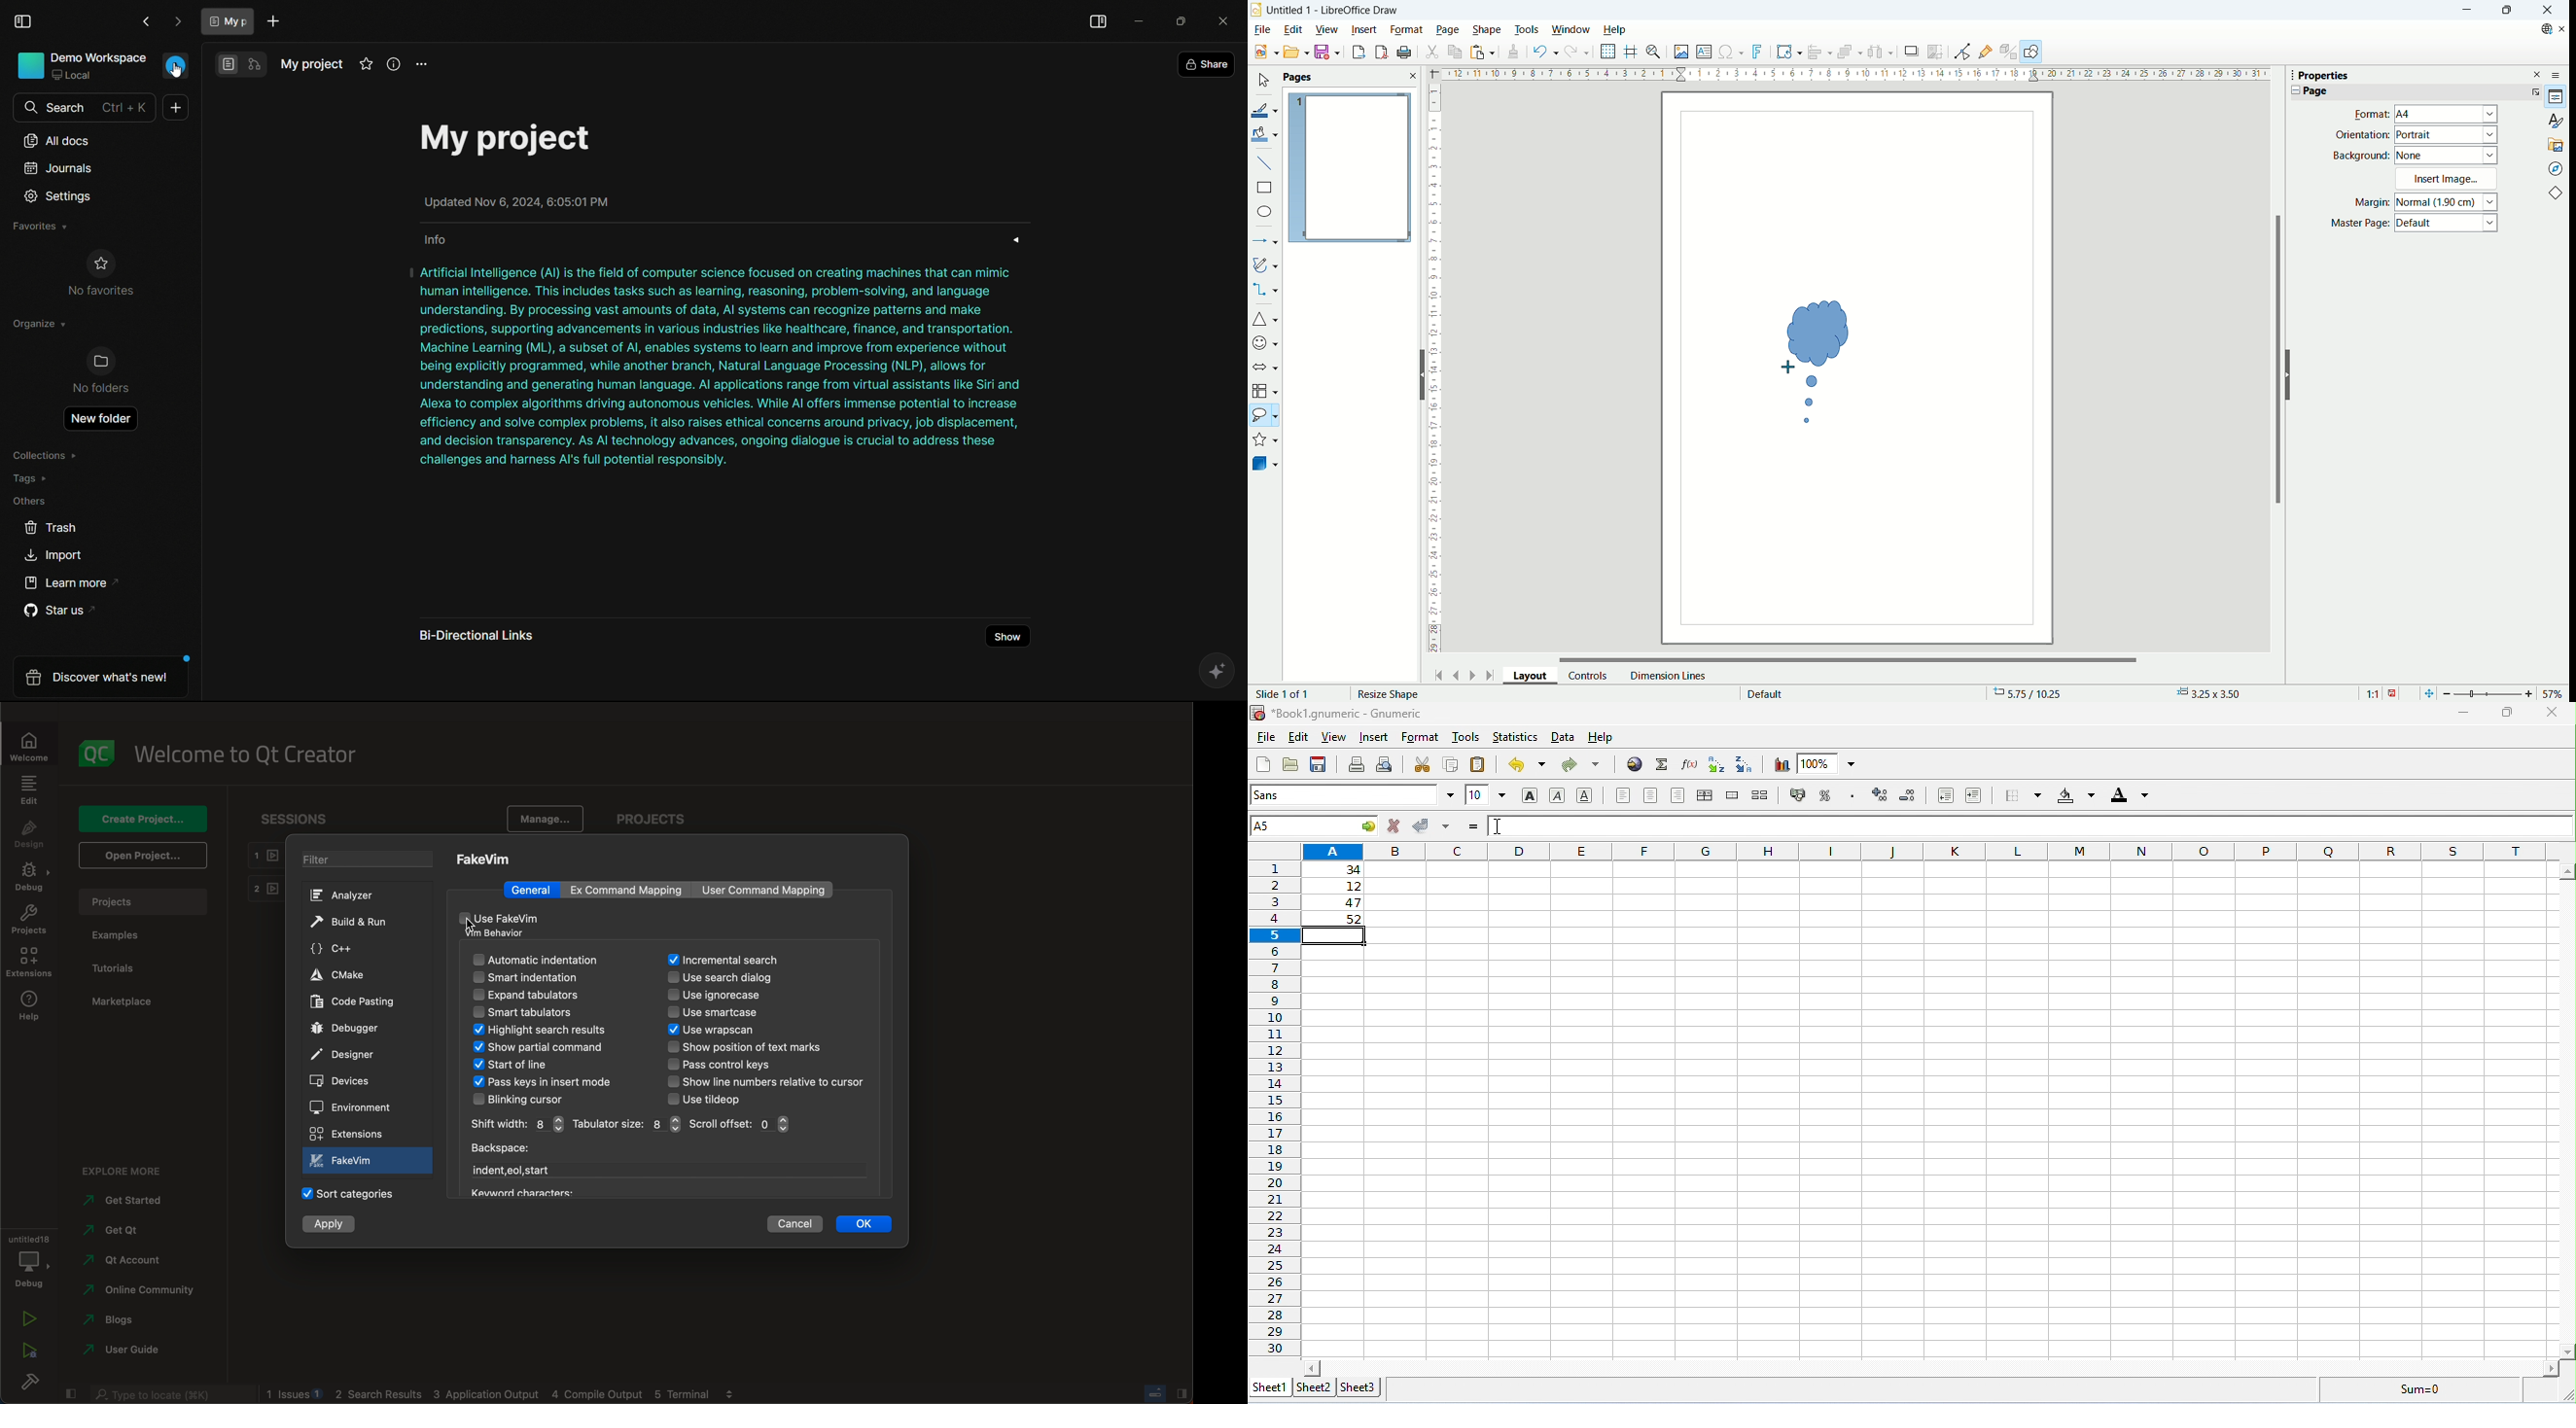  I want to click on undo, so click(1543, 52).